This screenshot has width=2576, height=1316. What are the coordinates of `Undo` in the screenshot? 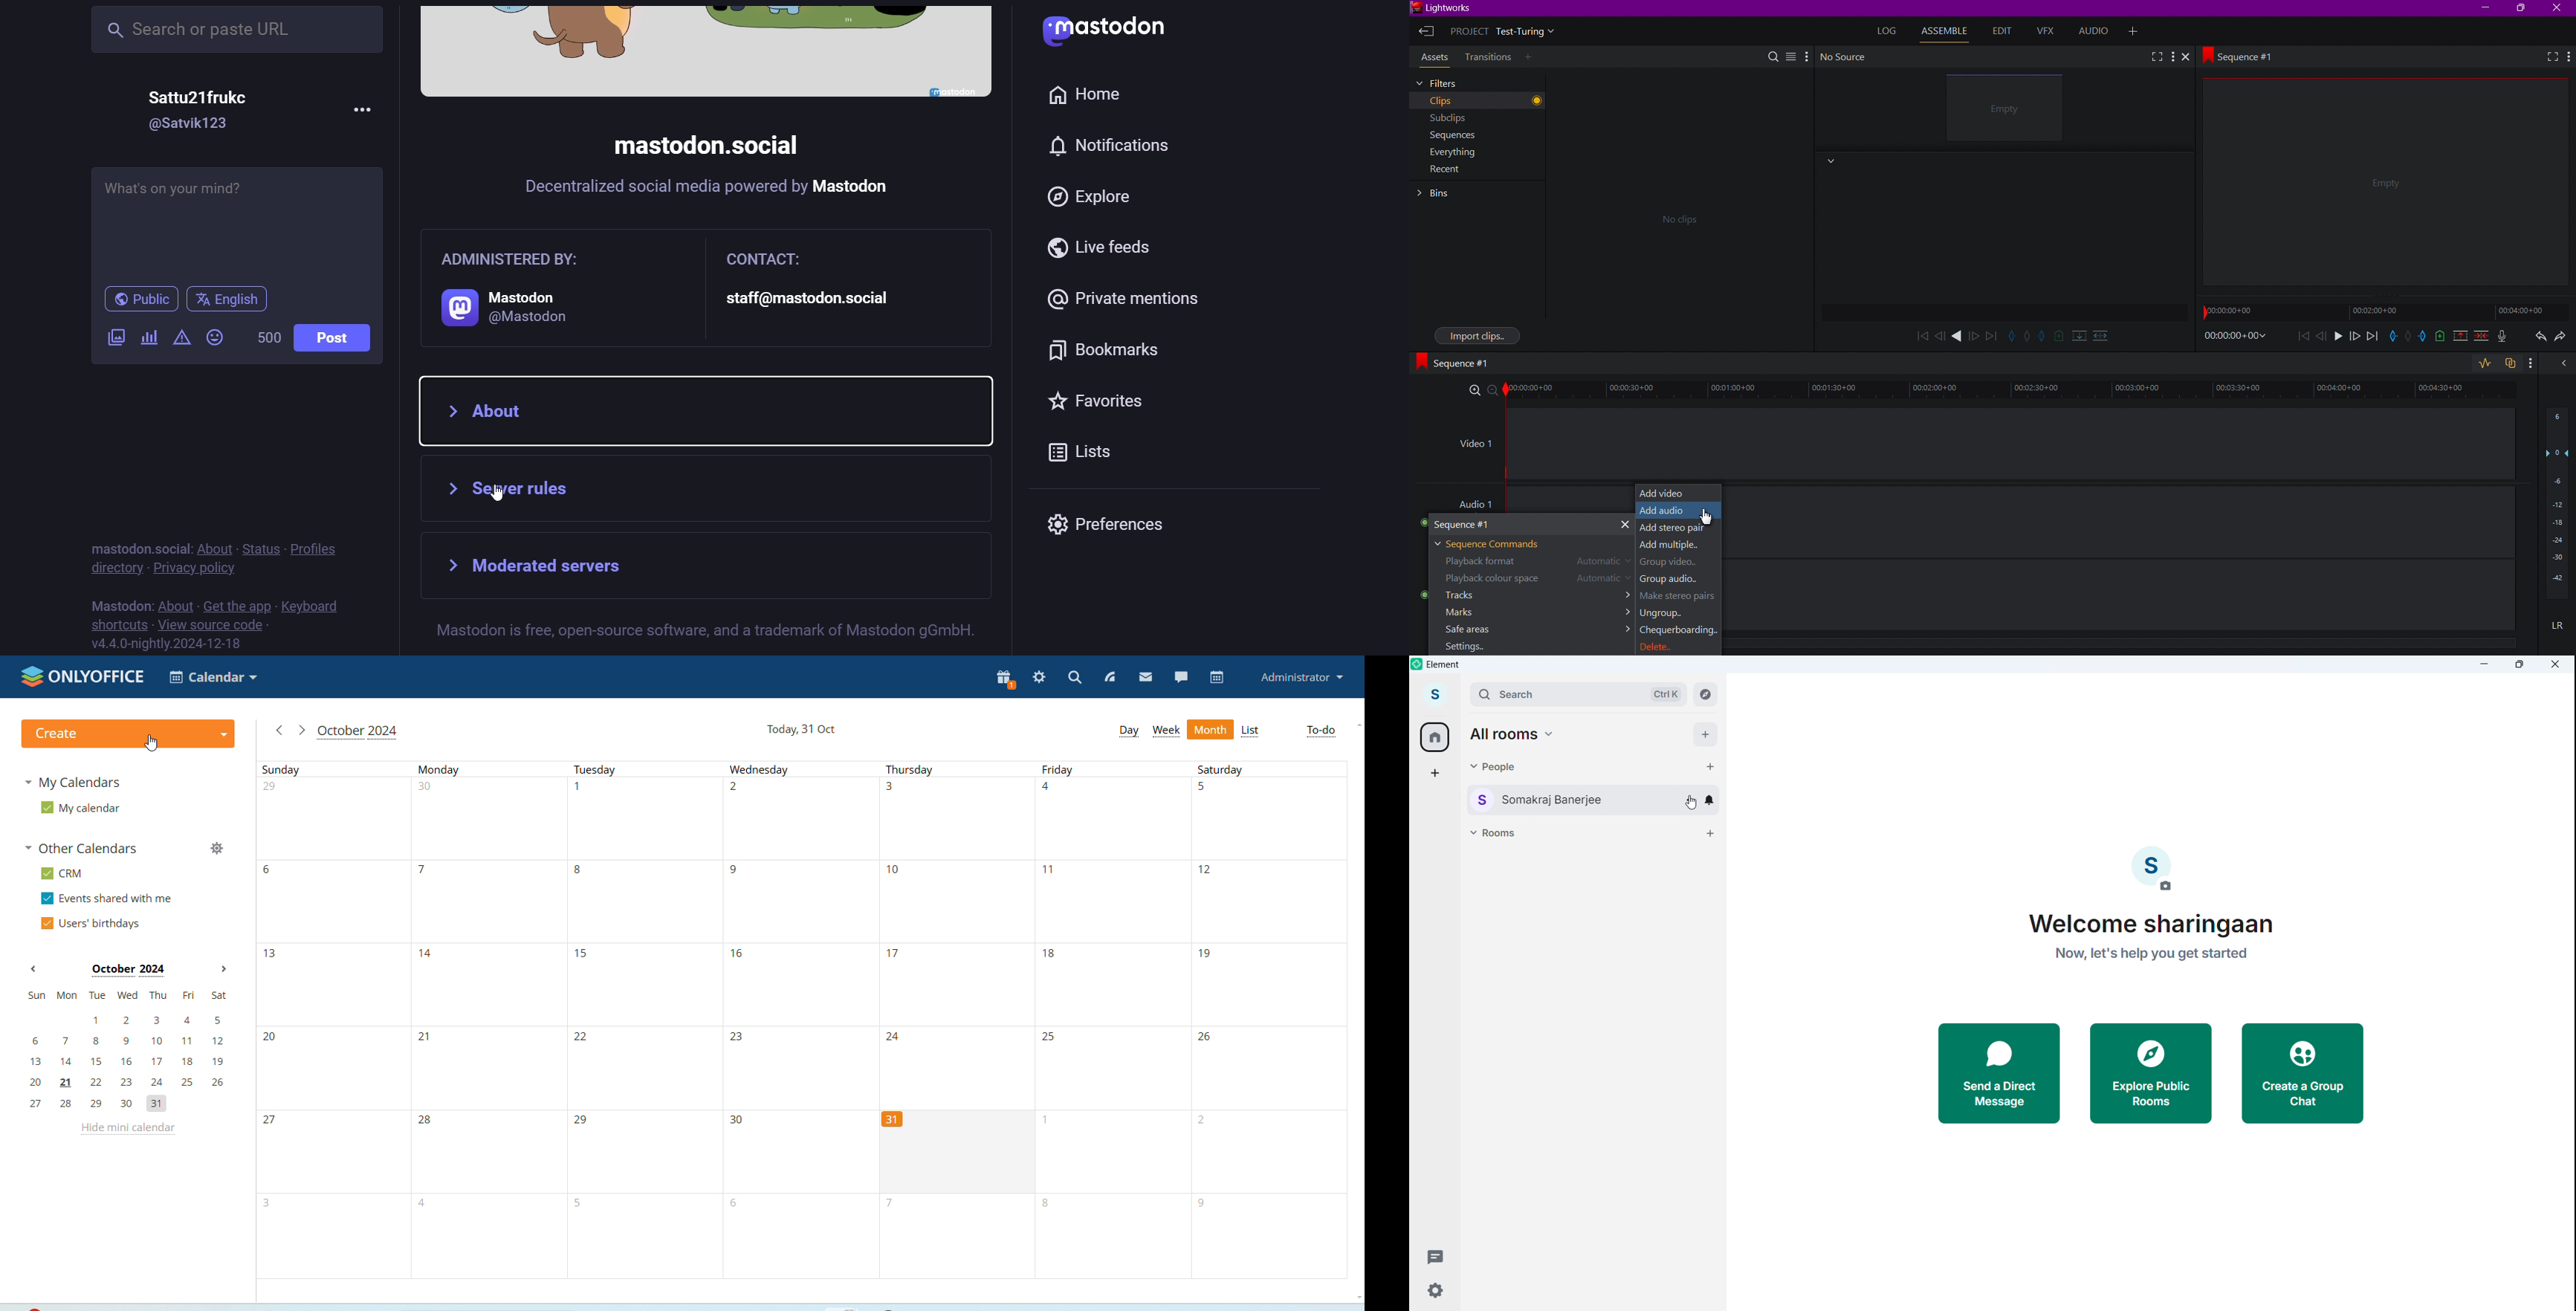 It's located at (2538, 338).